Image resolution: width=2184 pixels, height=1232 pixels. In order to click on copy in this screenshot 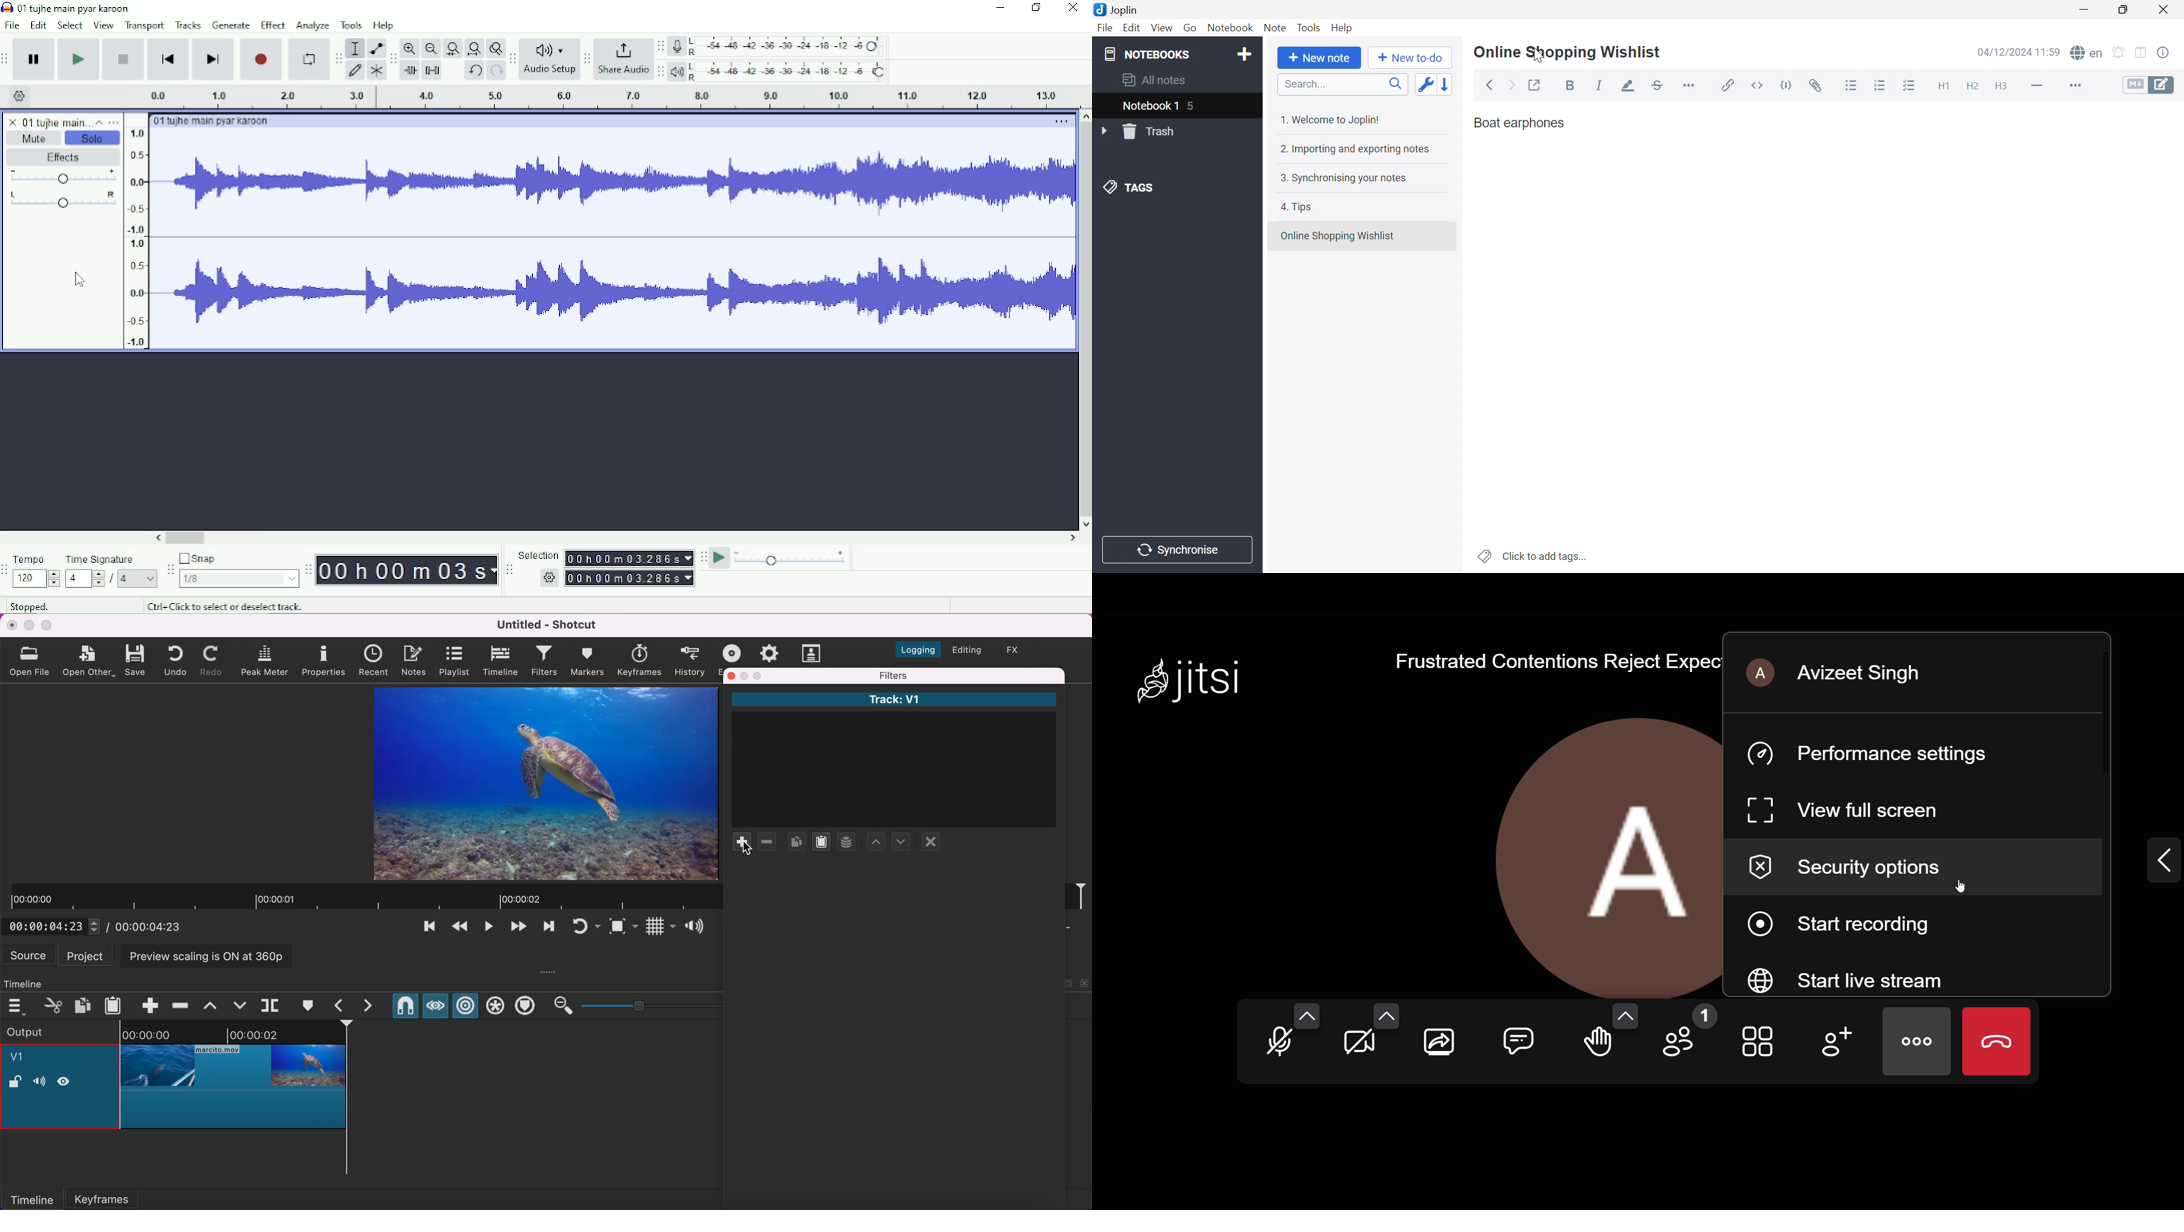, I will do `click(84, 1005)`.